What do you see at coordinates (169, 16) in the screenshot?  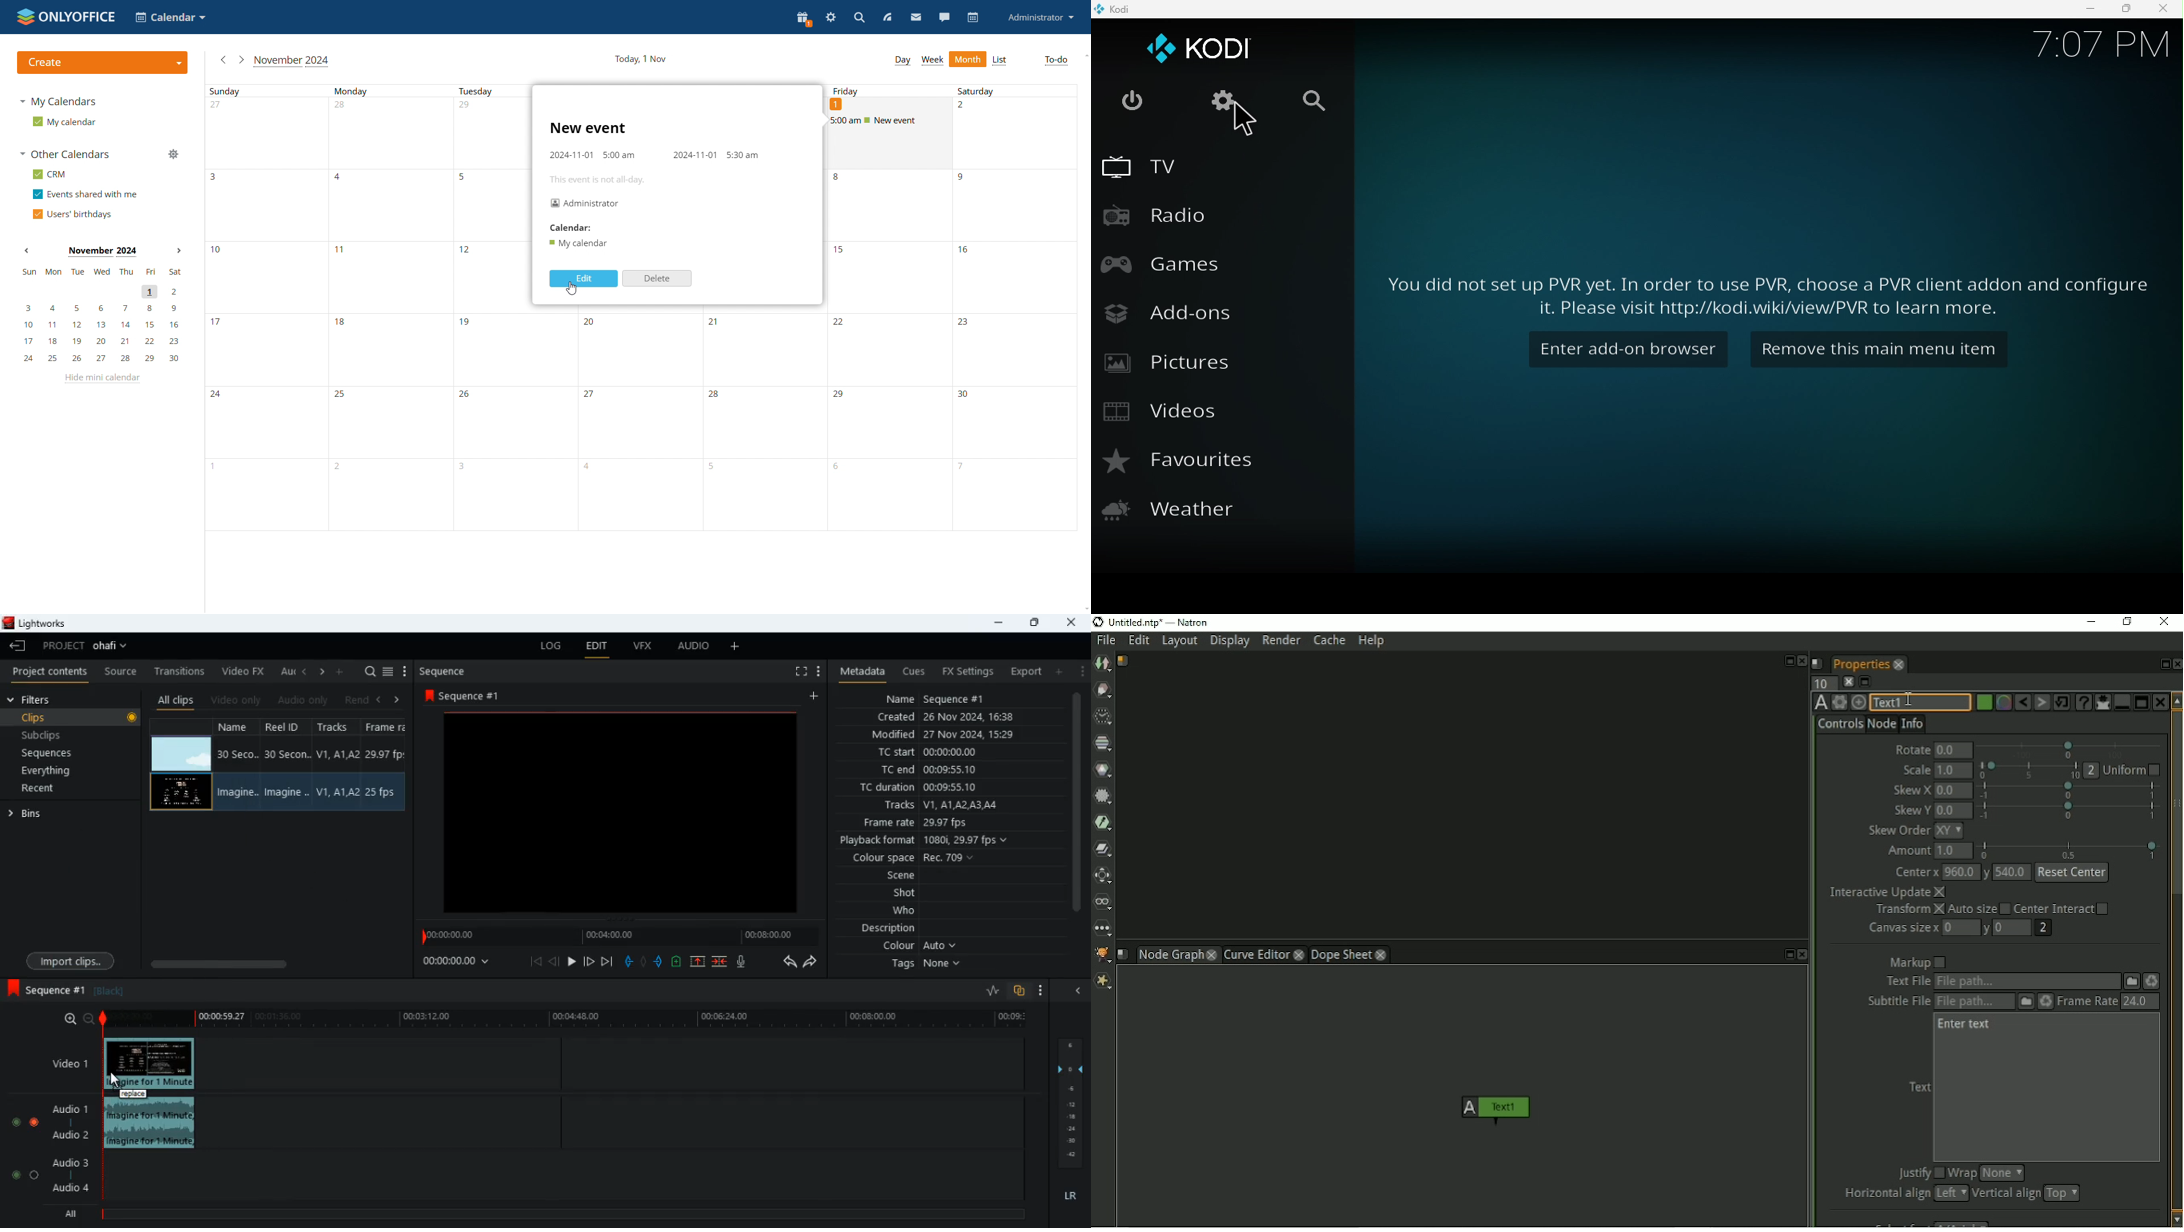 I see `choose application` at bounding box center [169, 16].